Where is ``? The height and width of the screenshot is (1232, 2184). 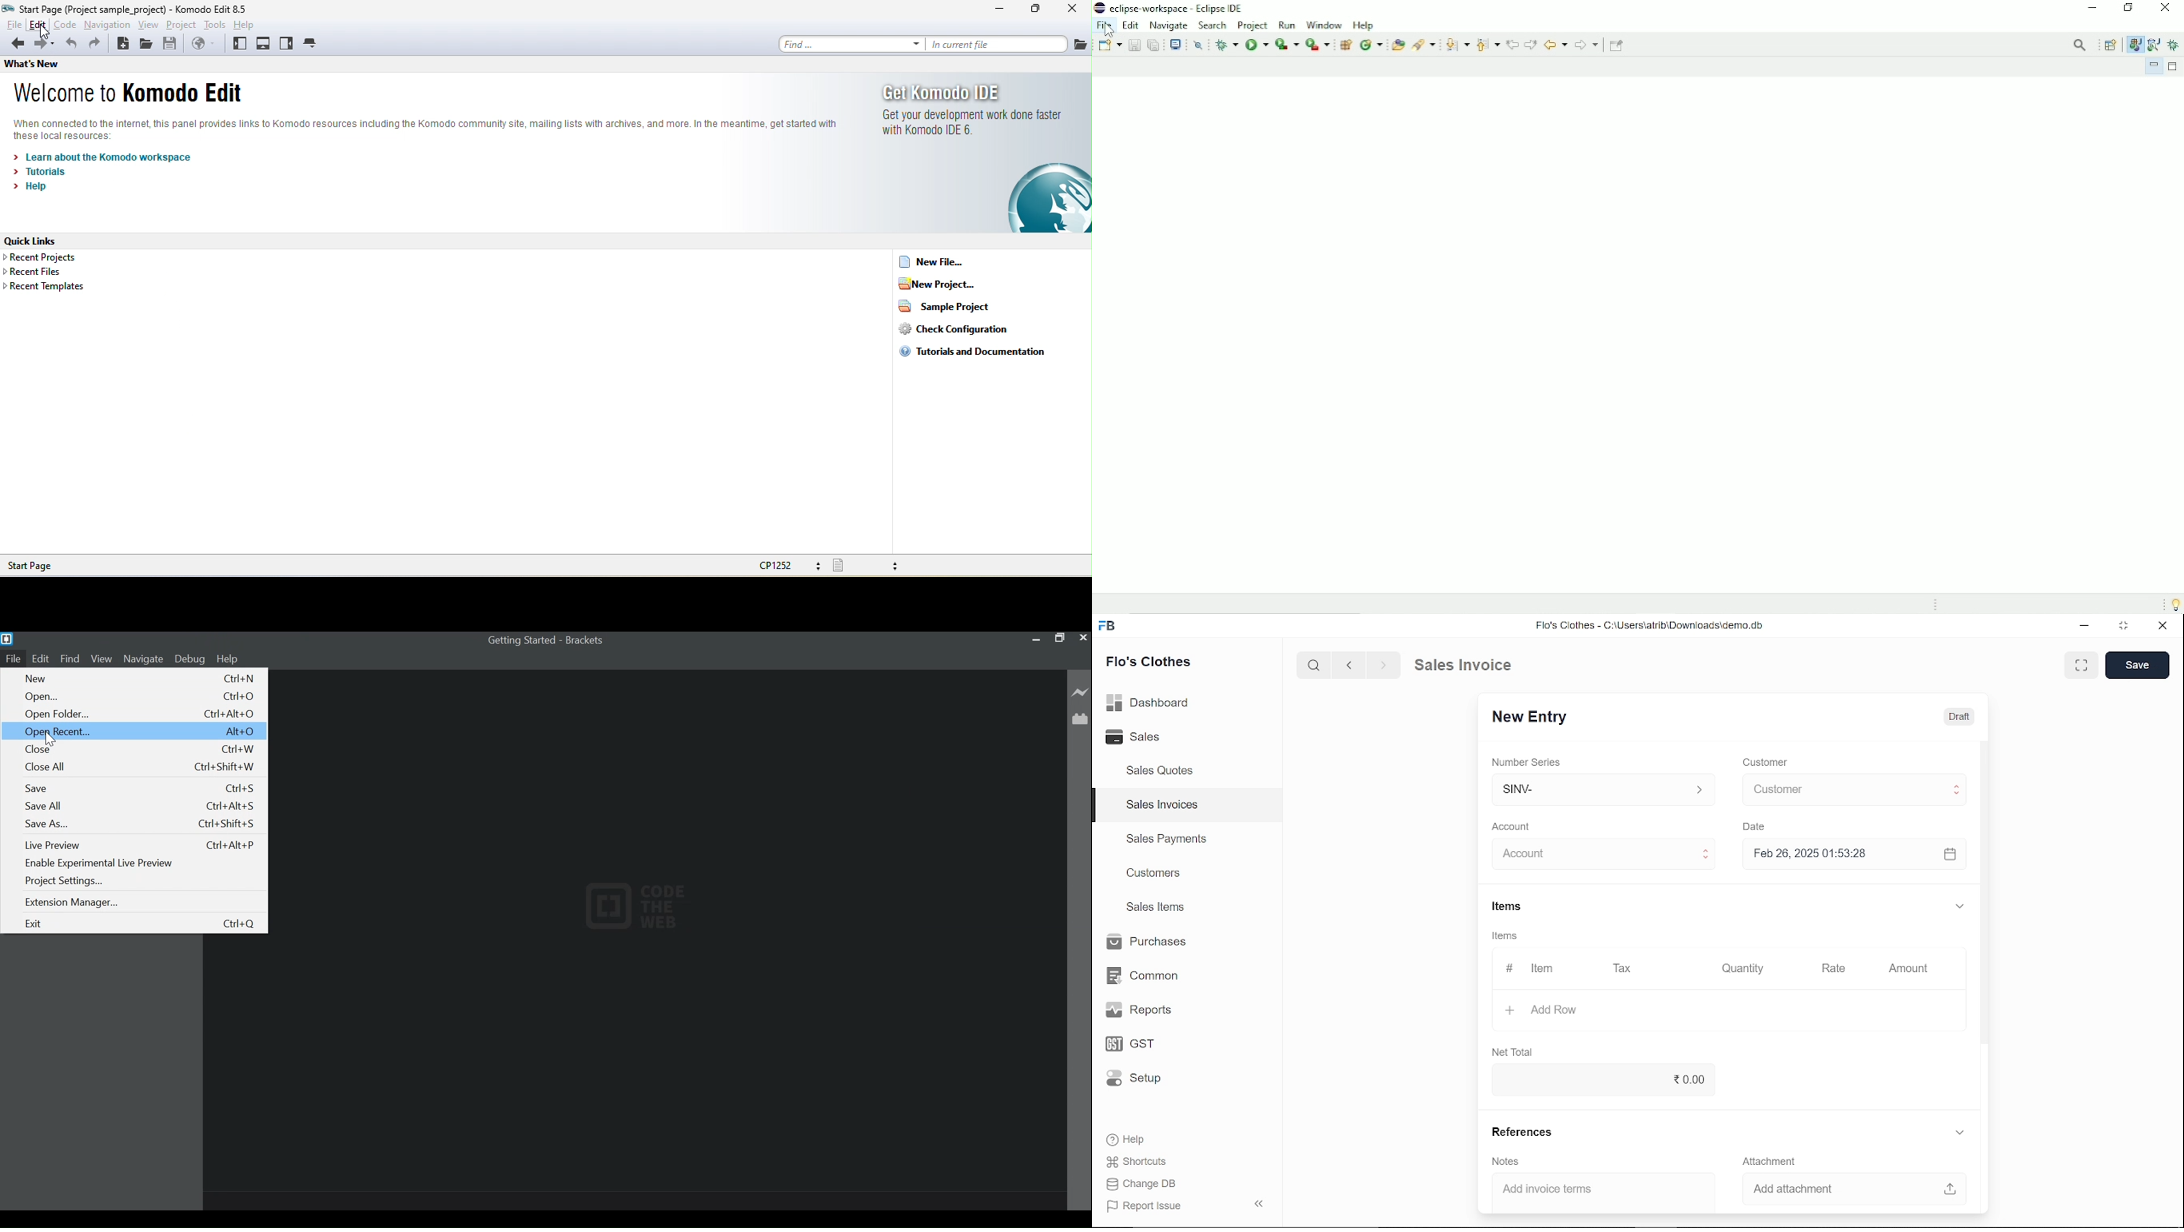
 is located at coordinates (1507, 937).